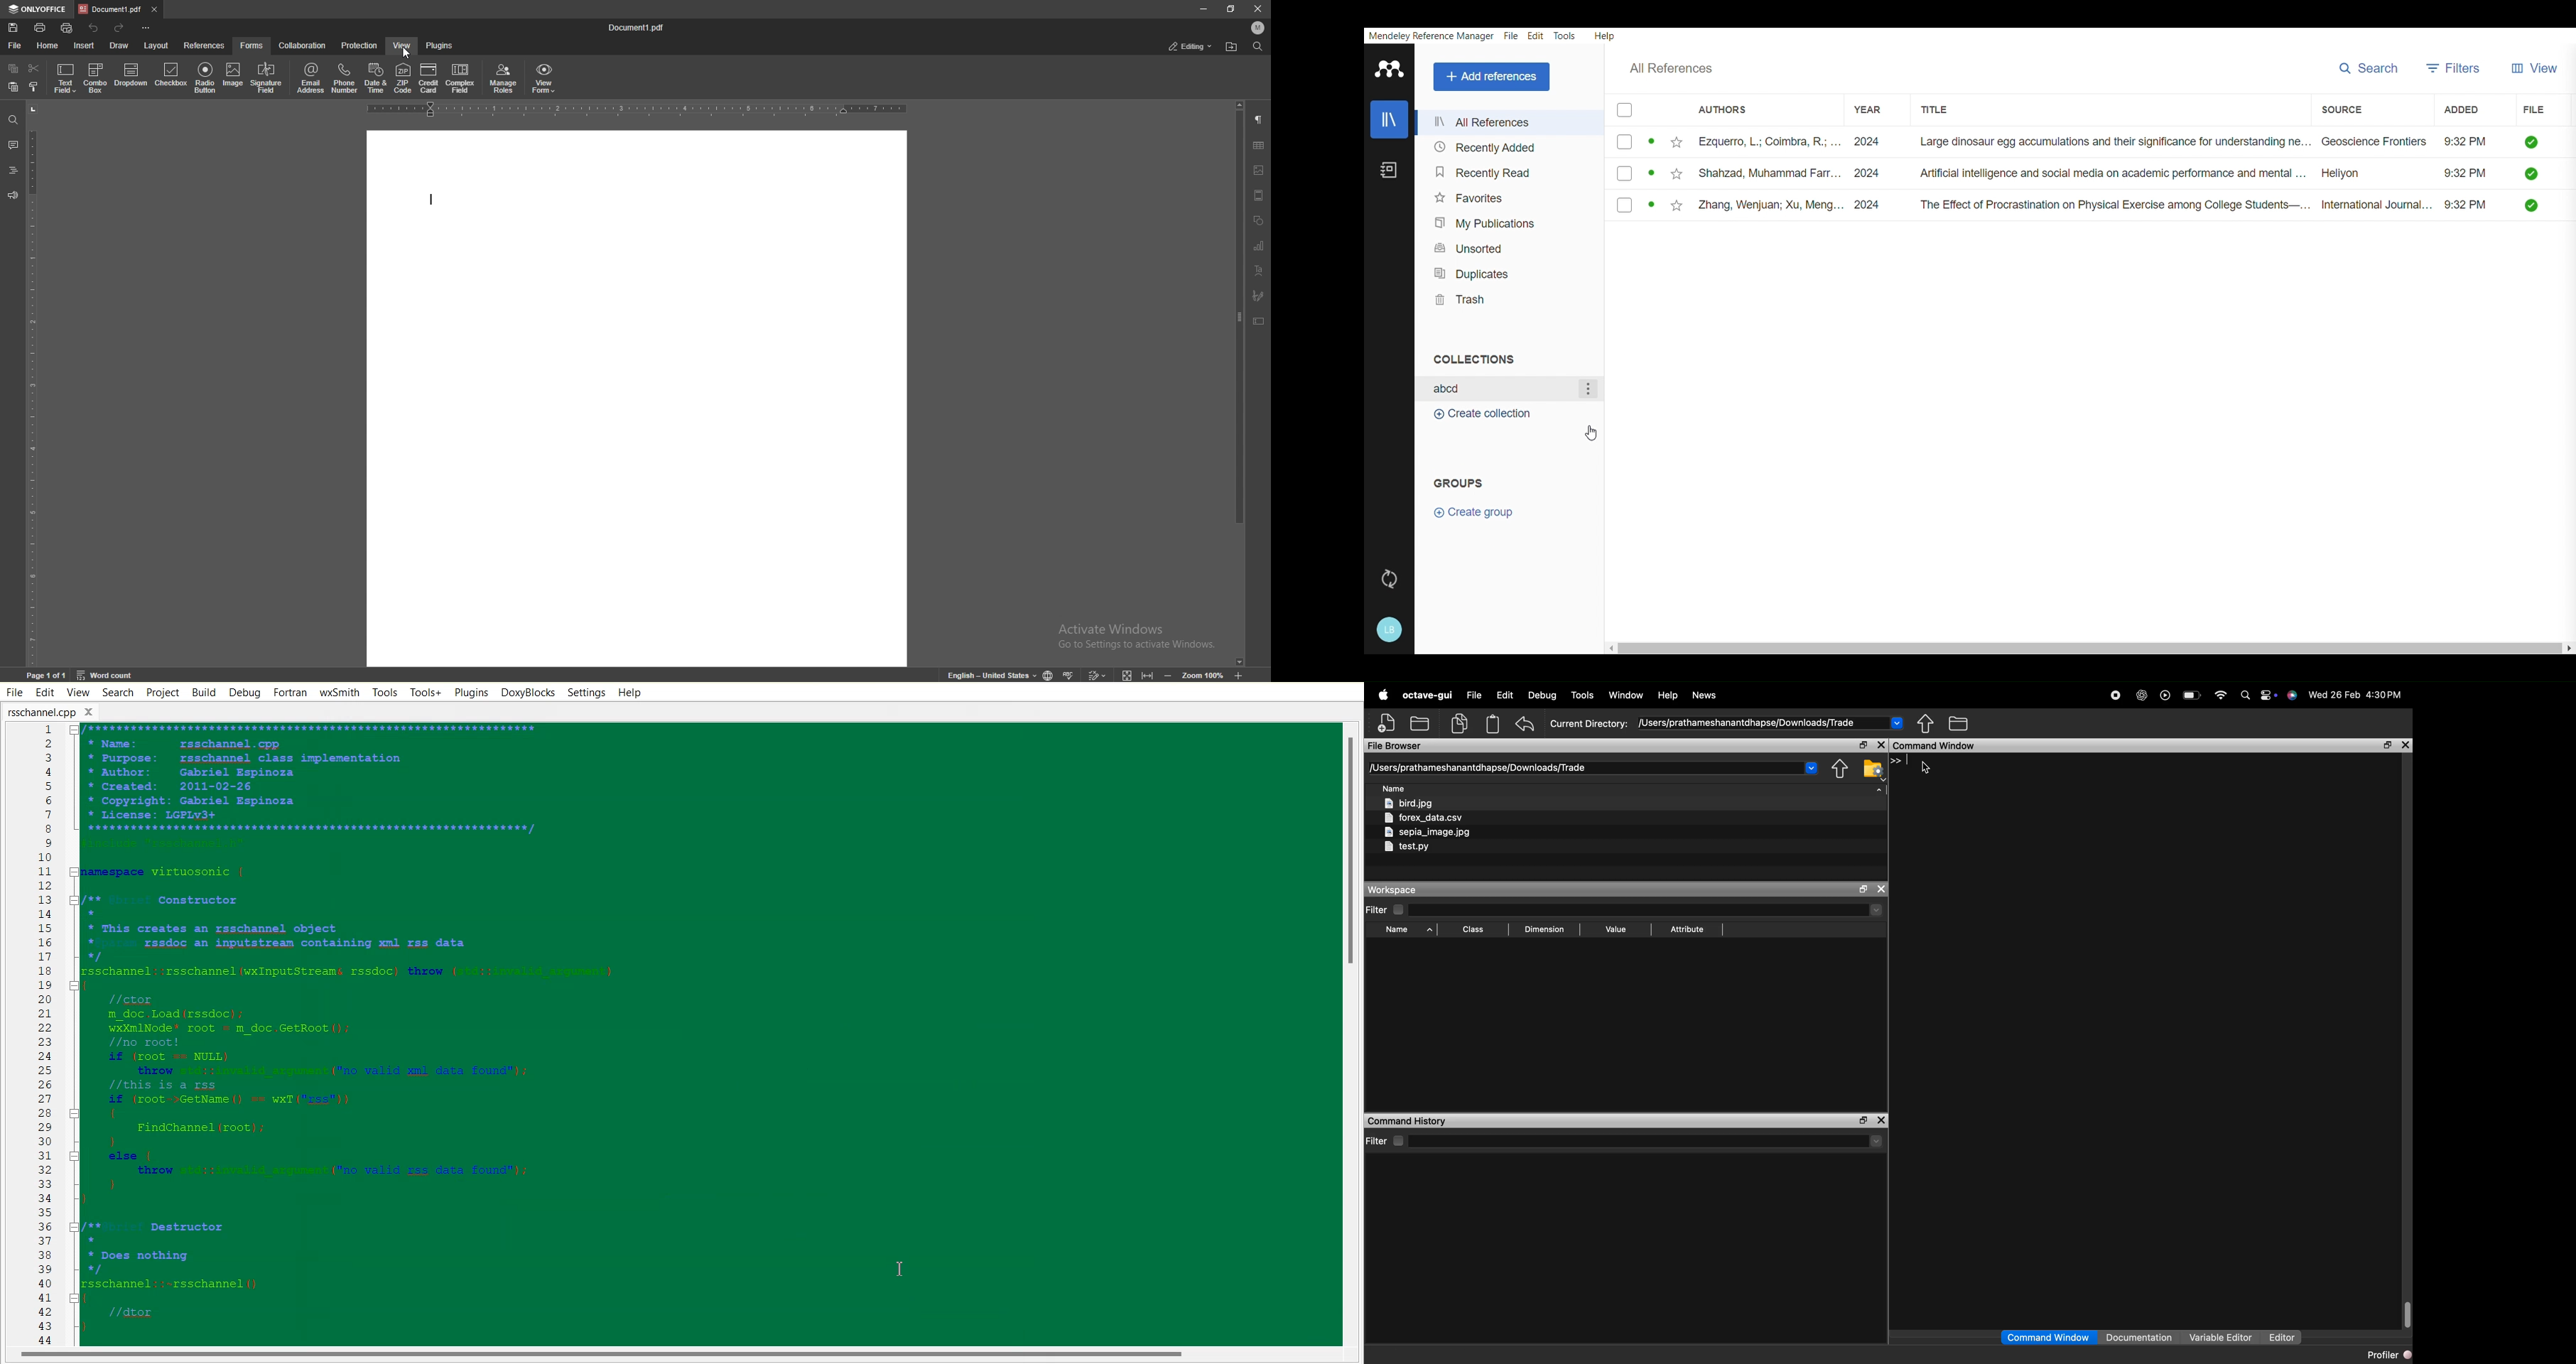 The width and height of the screenshot is (2576, 1372). I want to click on Debug, so click(245, 693).